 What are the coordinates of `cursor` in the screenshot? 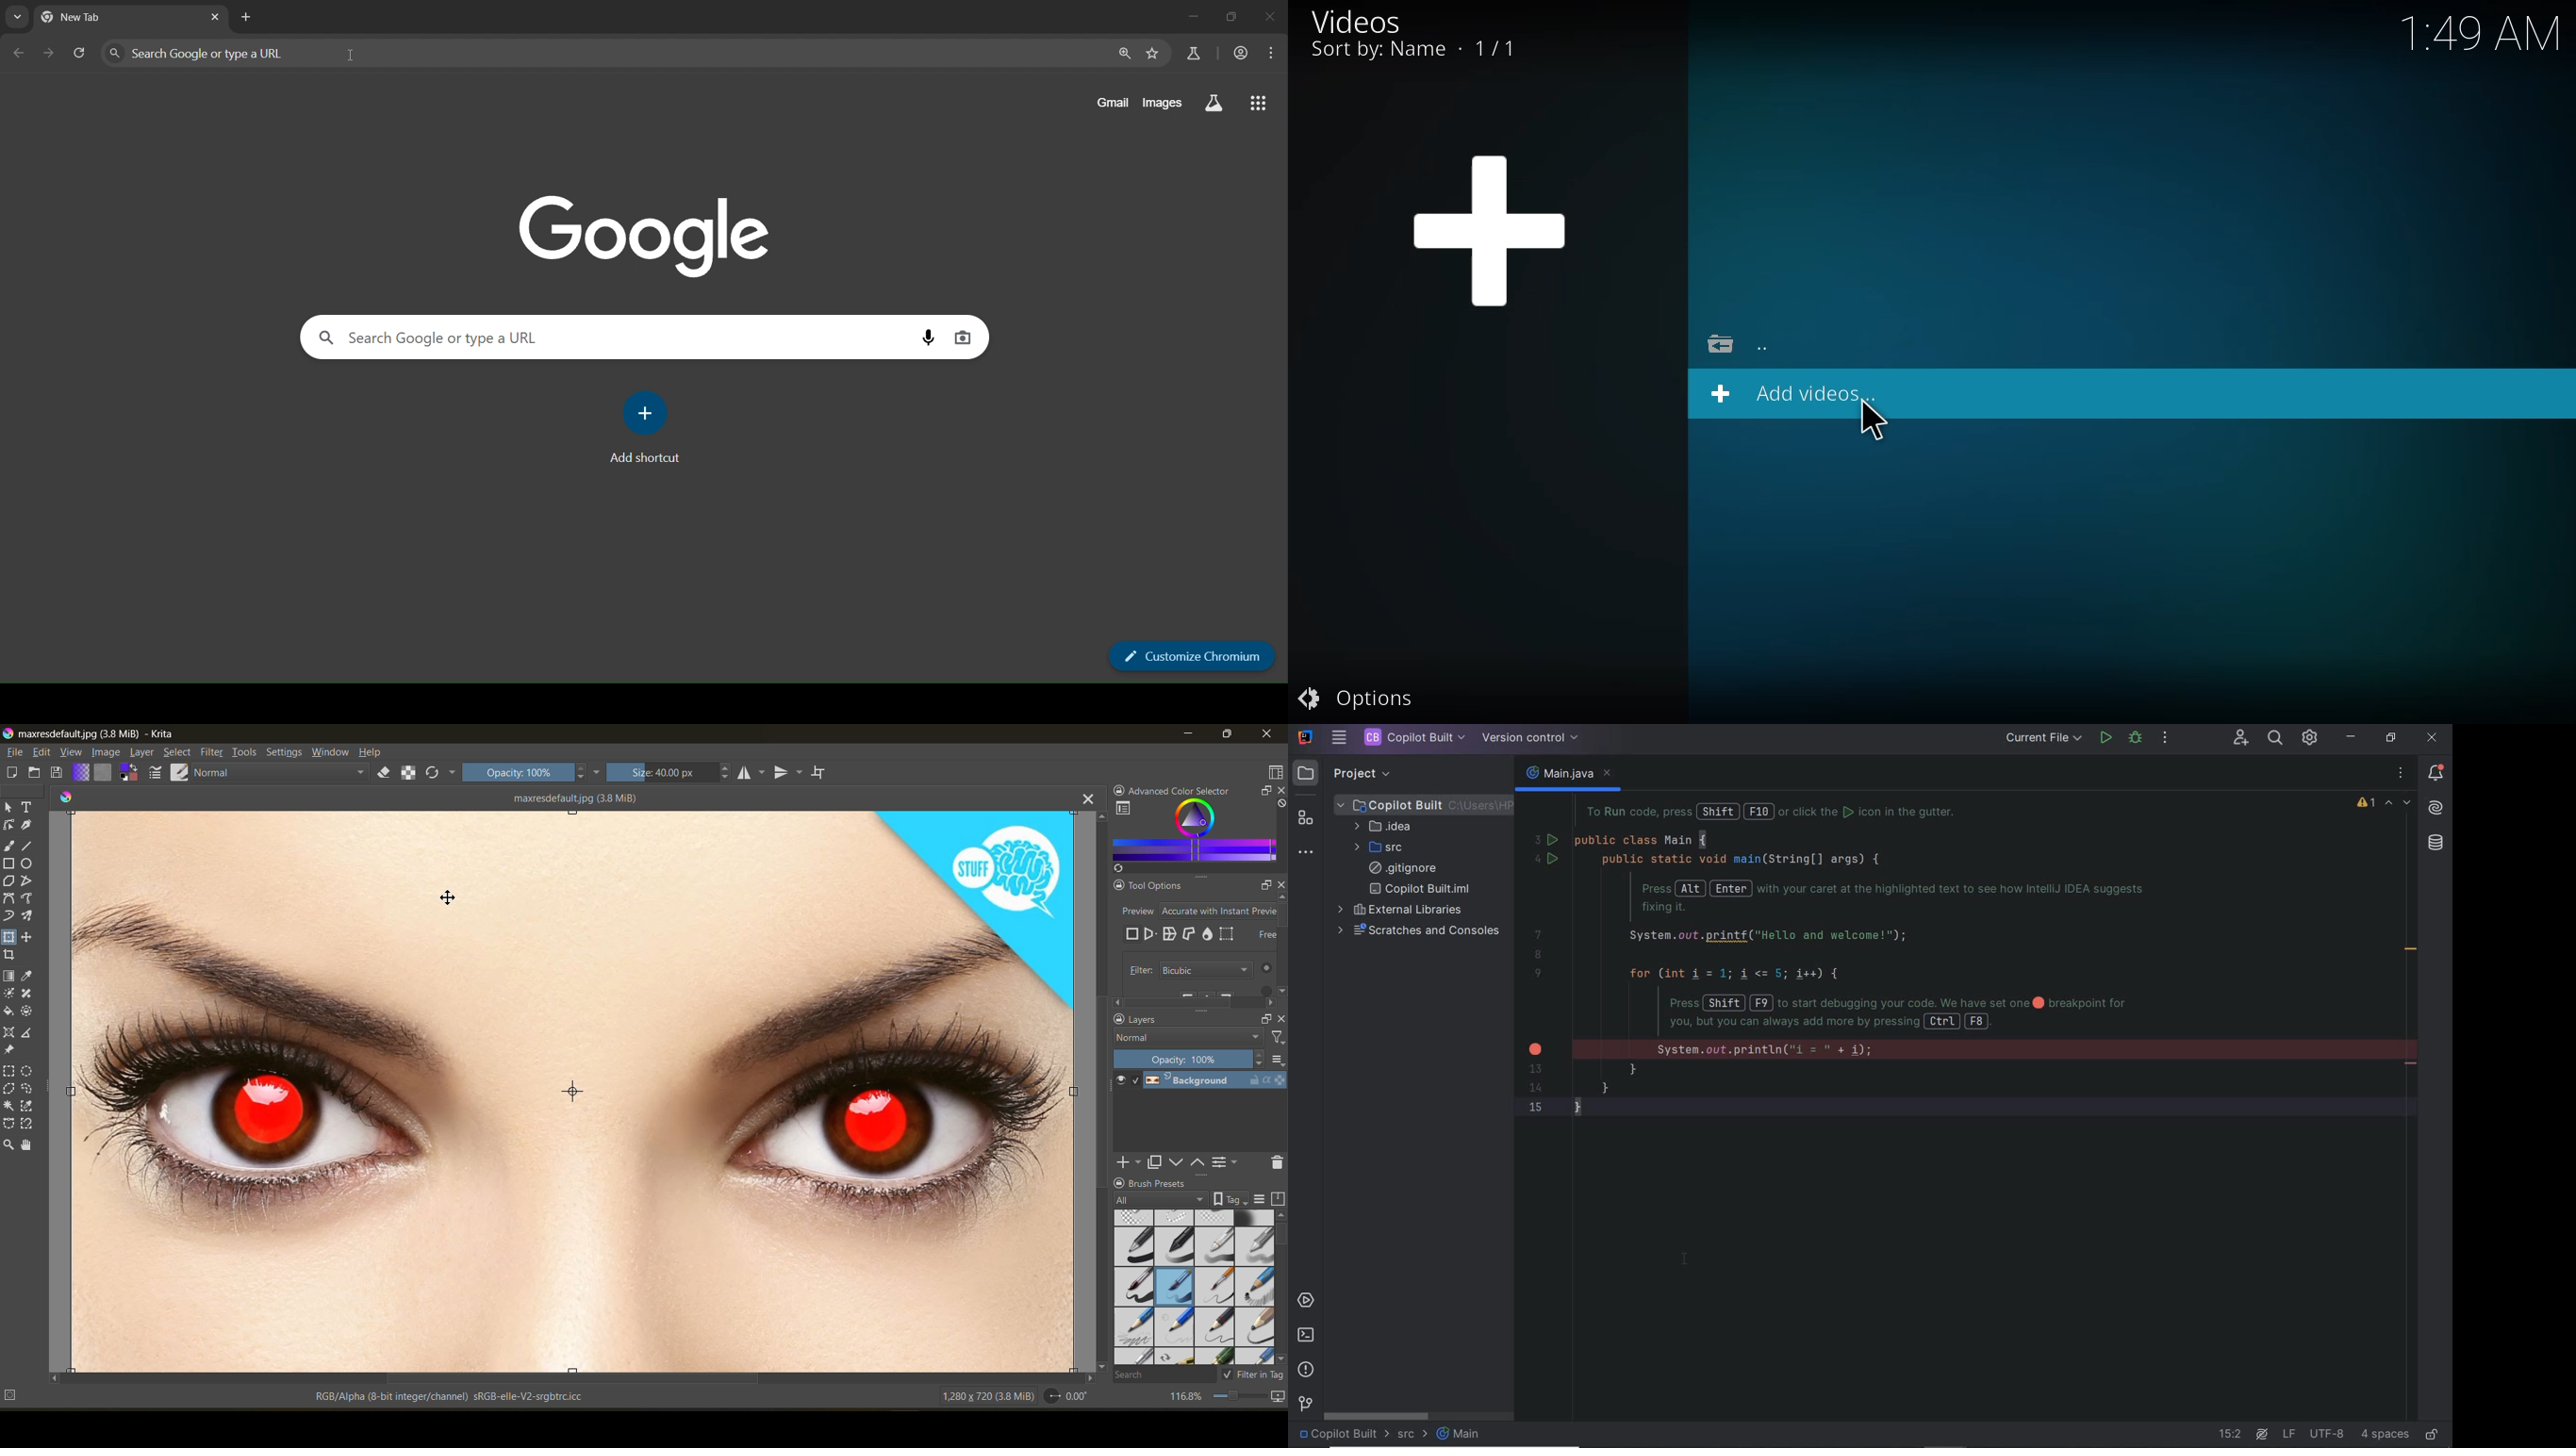 It's located at (353, 56).